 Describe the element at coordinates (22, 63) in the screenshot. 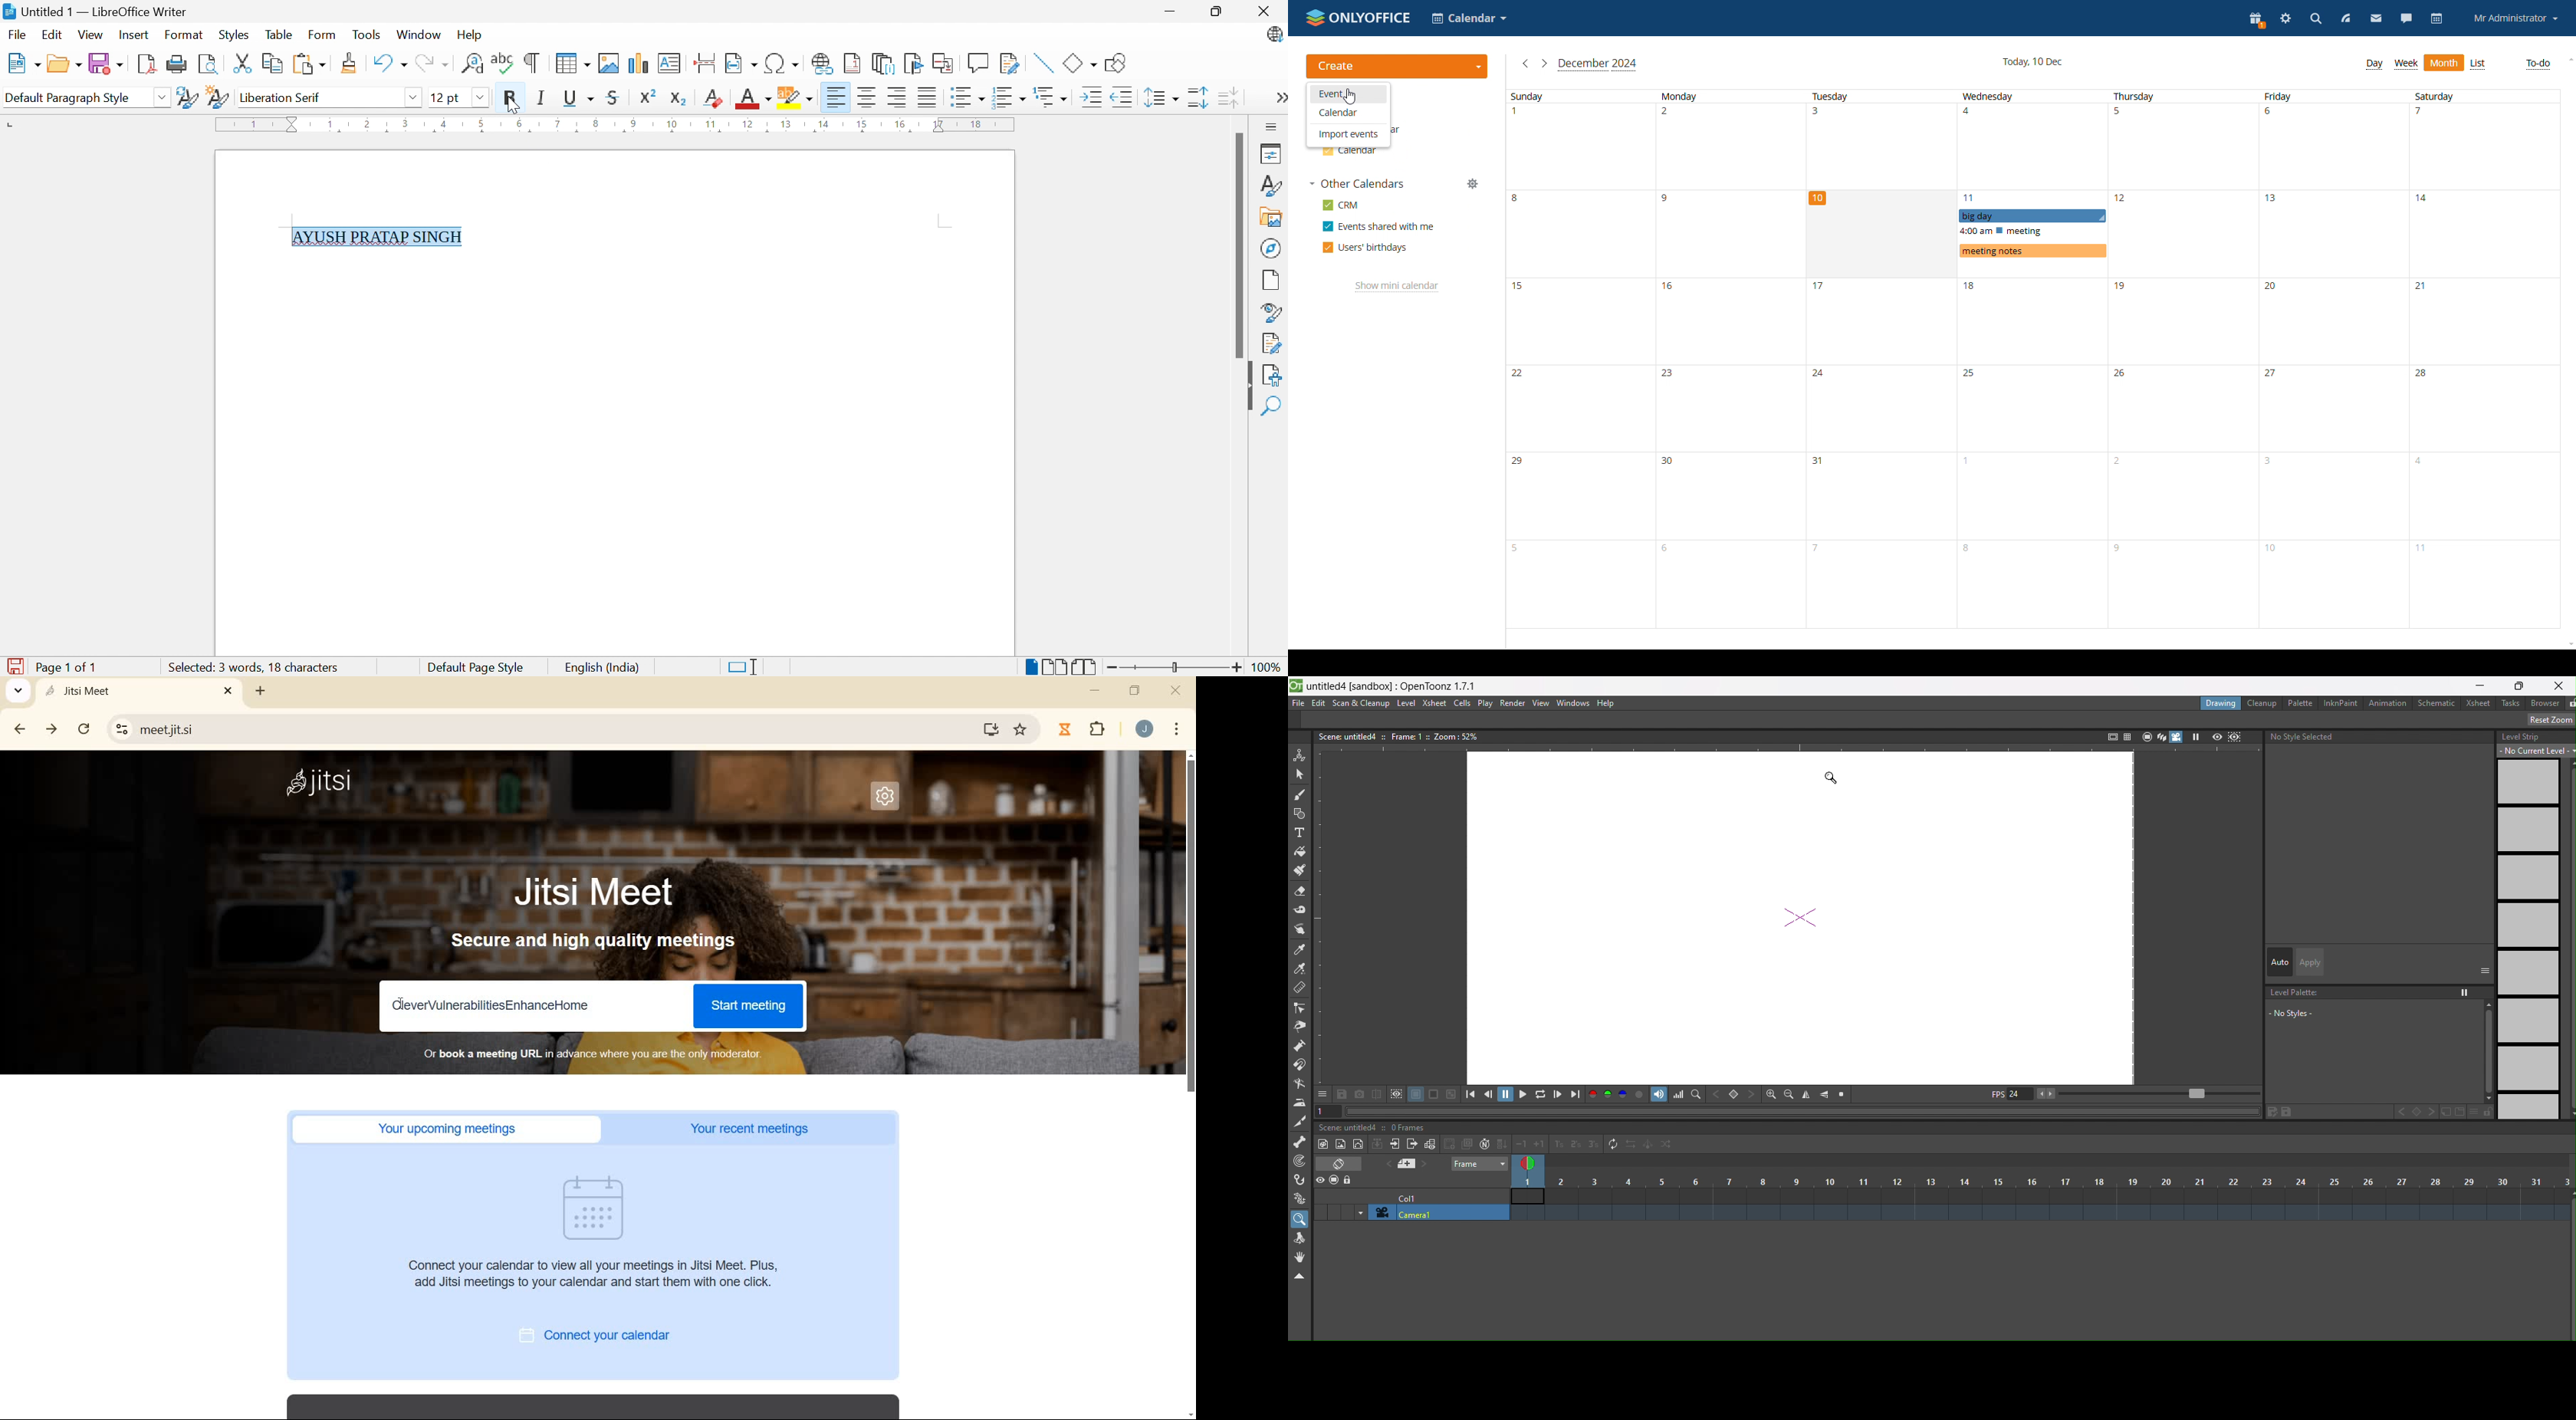

I see `New` at that location.